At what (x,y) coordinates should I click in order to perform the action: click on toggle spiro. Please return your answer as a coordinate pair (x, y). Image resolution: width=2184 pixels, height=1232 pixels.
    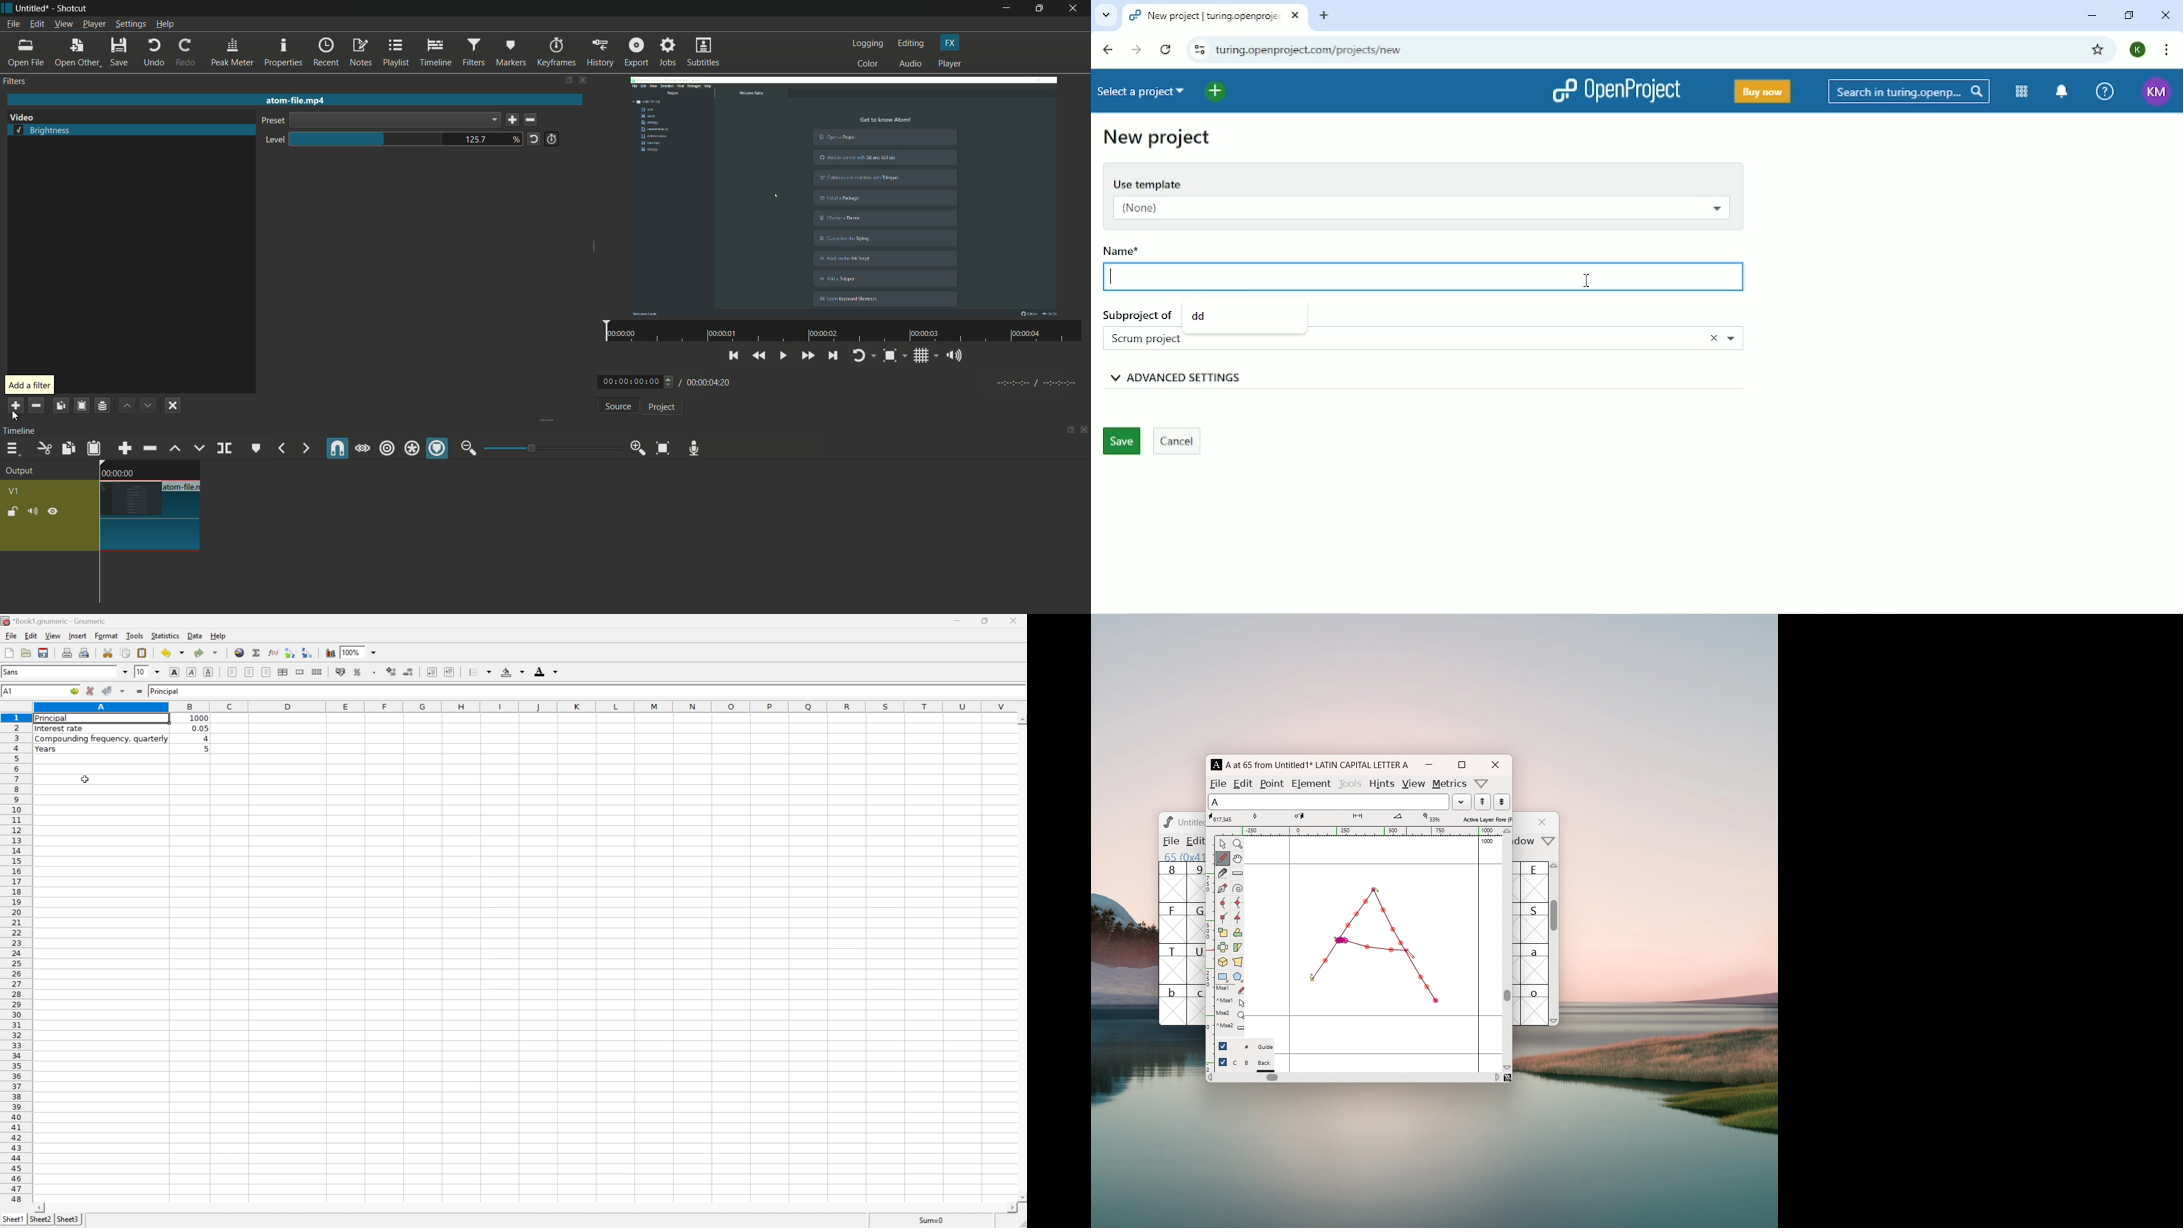
    Looking at the image, I should click on (1238, 889).